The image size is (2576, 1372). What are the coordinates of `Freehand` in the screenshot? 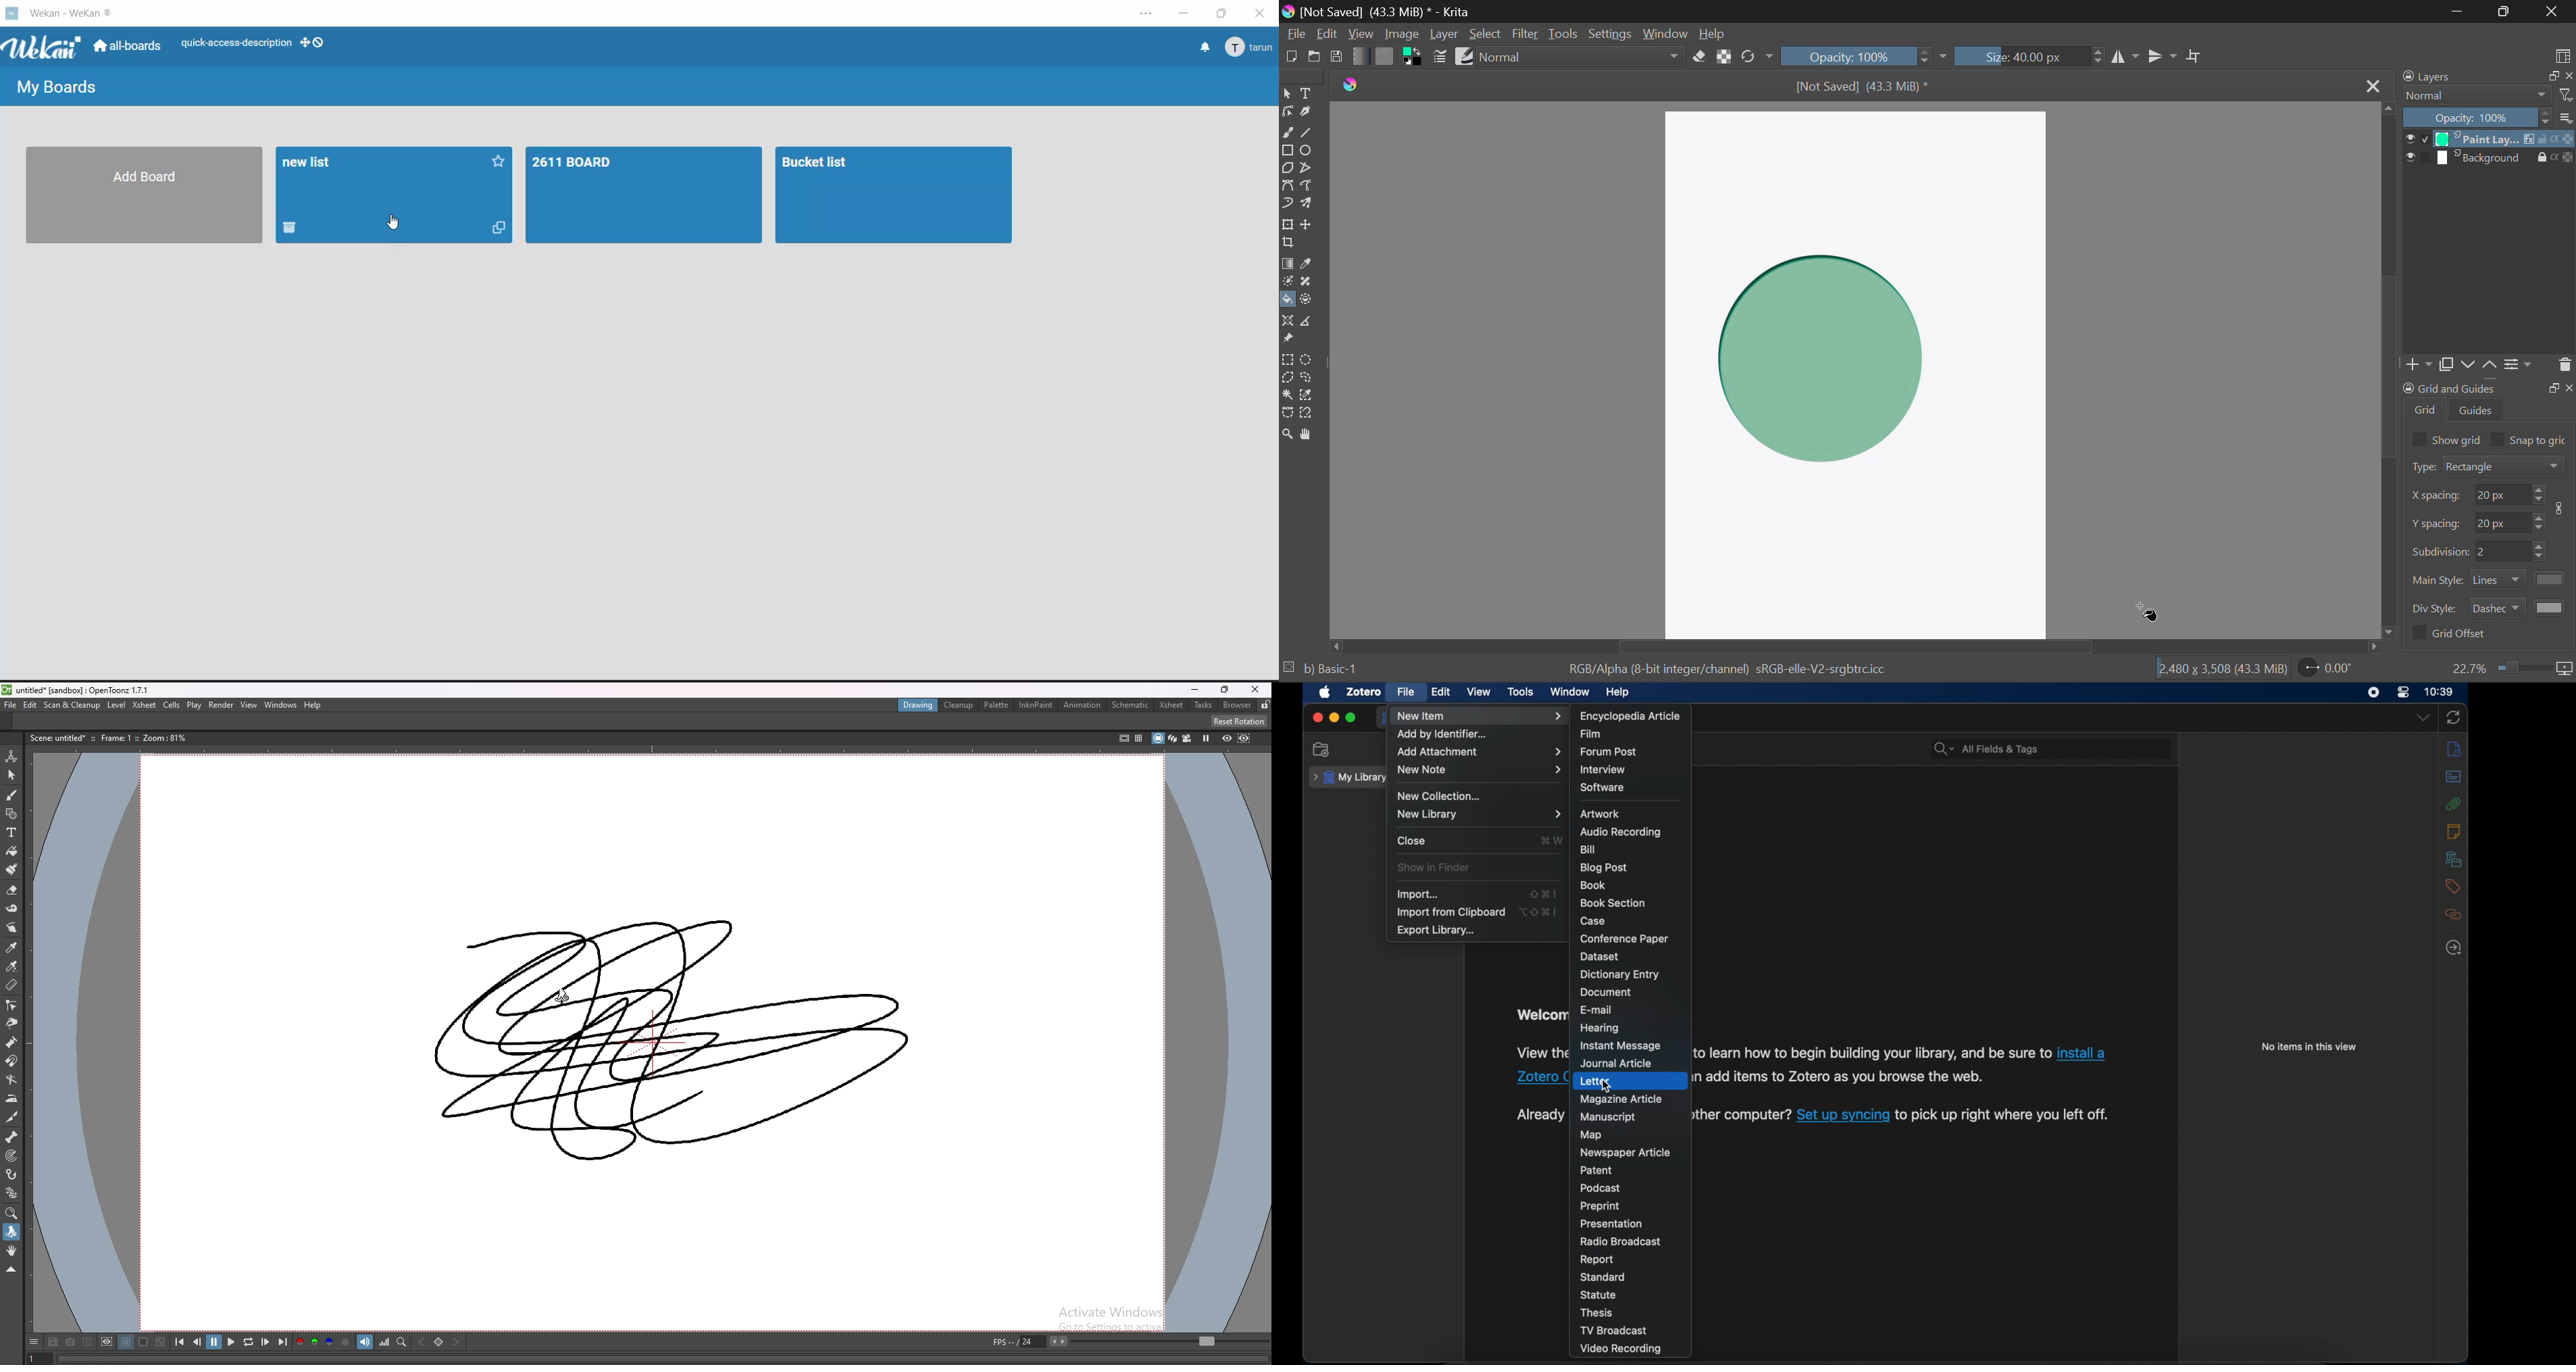 It's located at (1288, 132).